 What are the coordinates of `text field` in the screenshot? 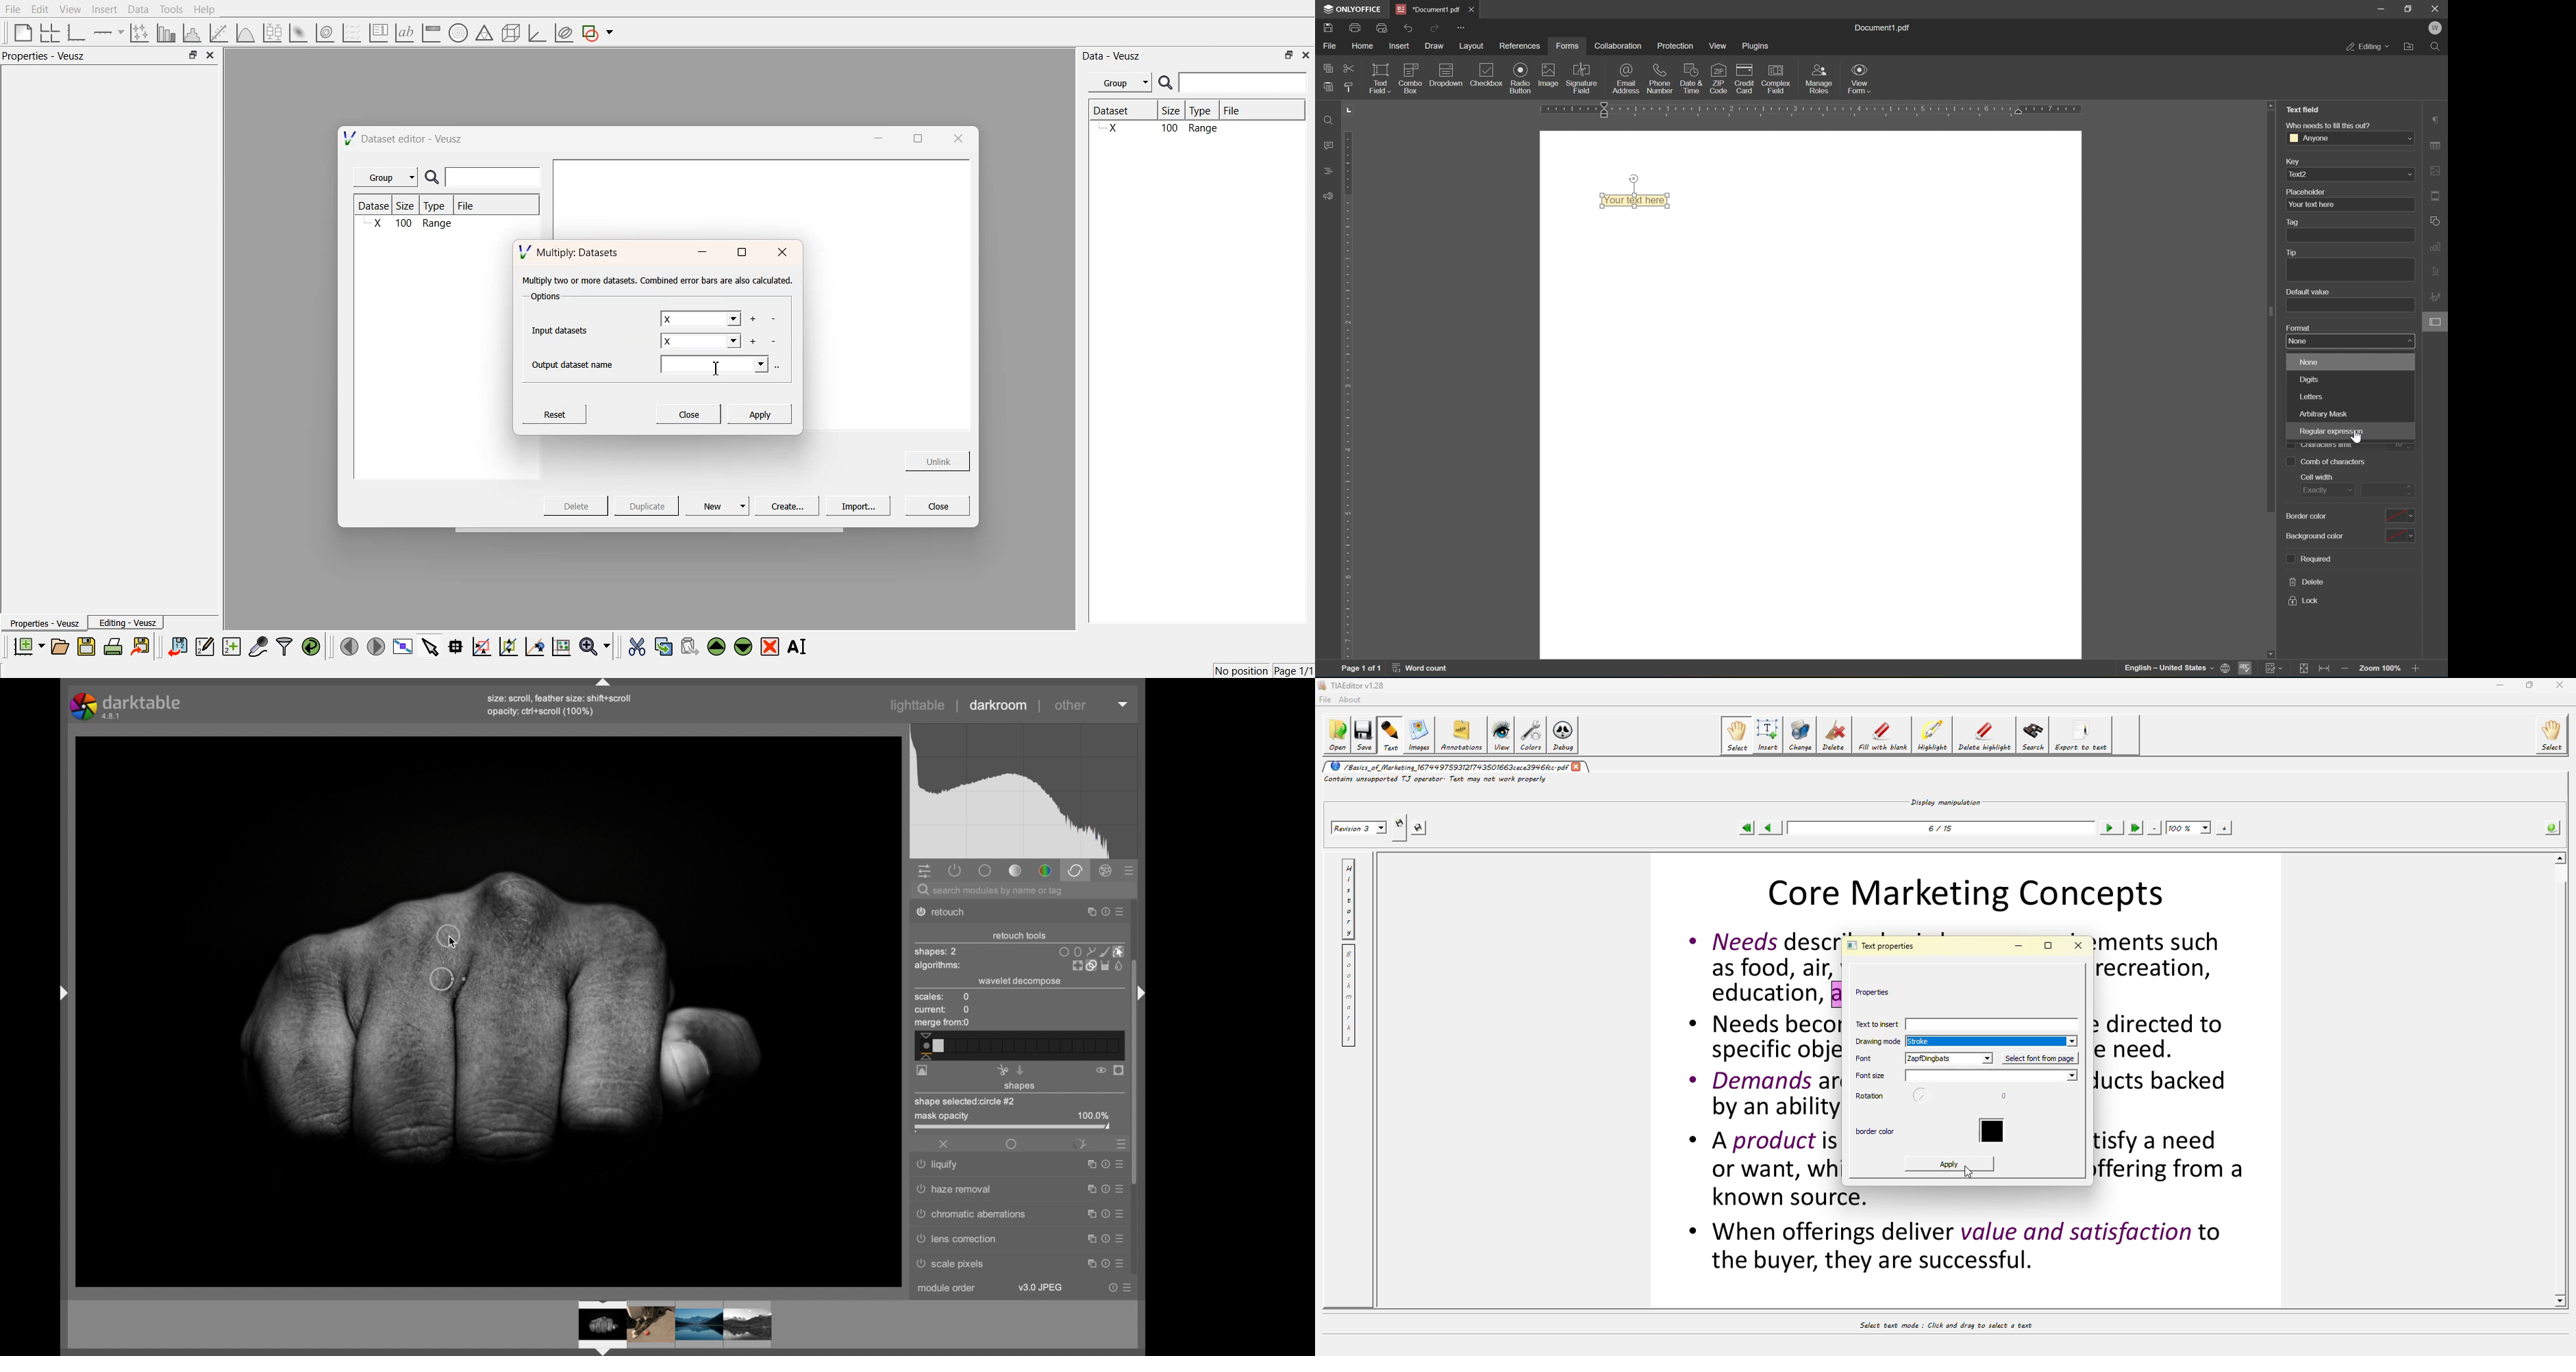 It's located at (1377, 77).